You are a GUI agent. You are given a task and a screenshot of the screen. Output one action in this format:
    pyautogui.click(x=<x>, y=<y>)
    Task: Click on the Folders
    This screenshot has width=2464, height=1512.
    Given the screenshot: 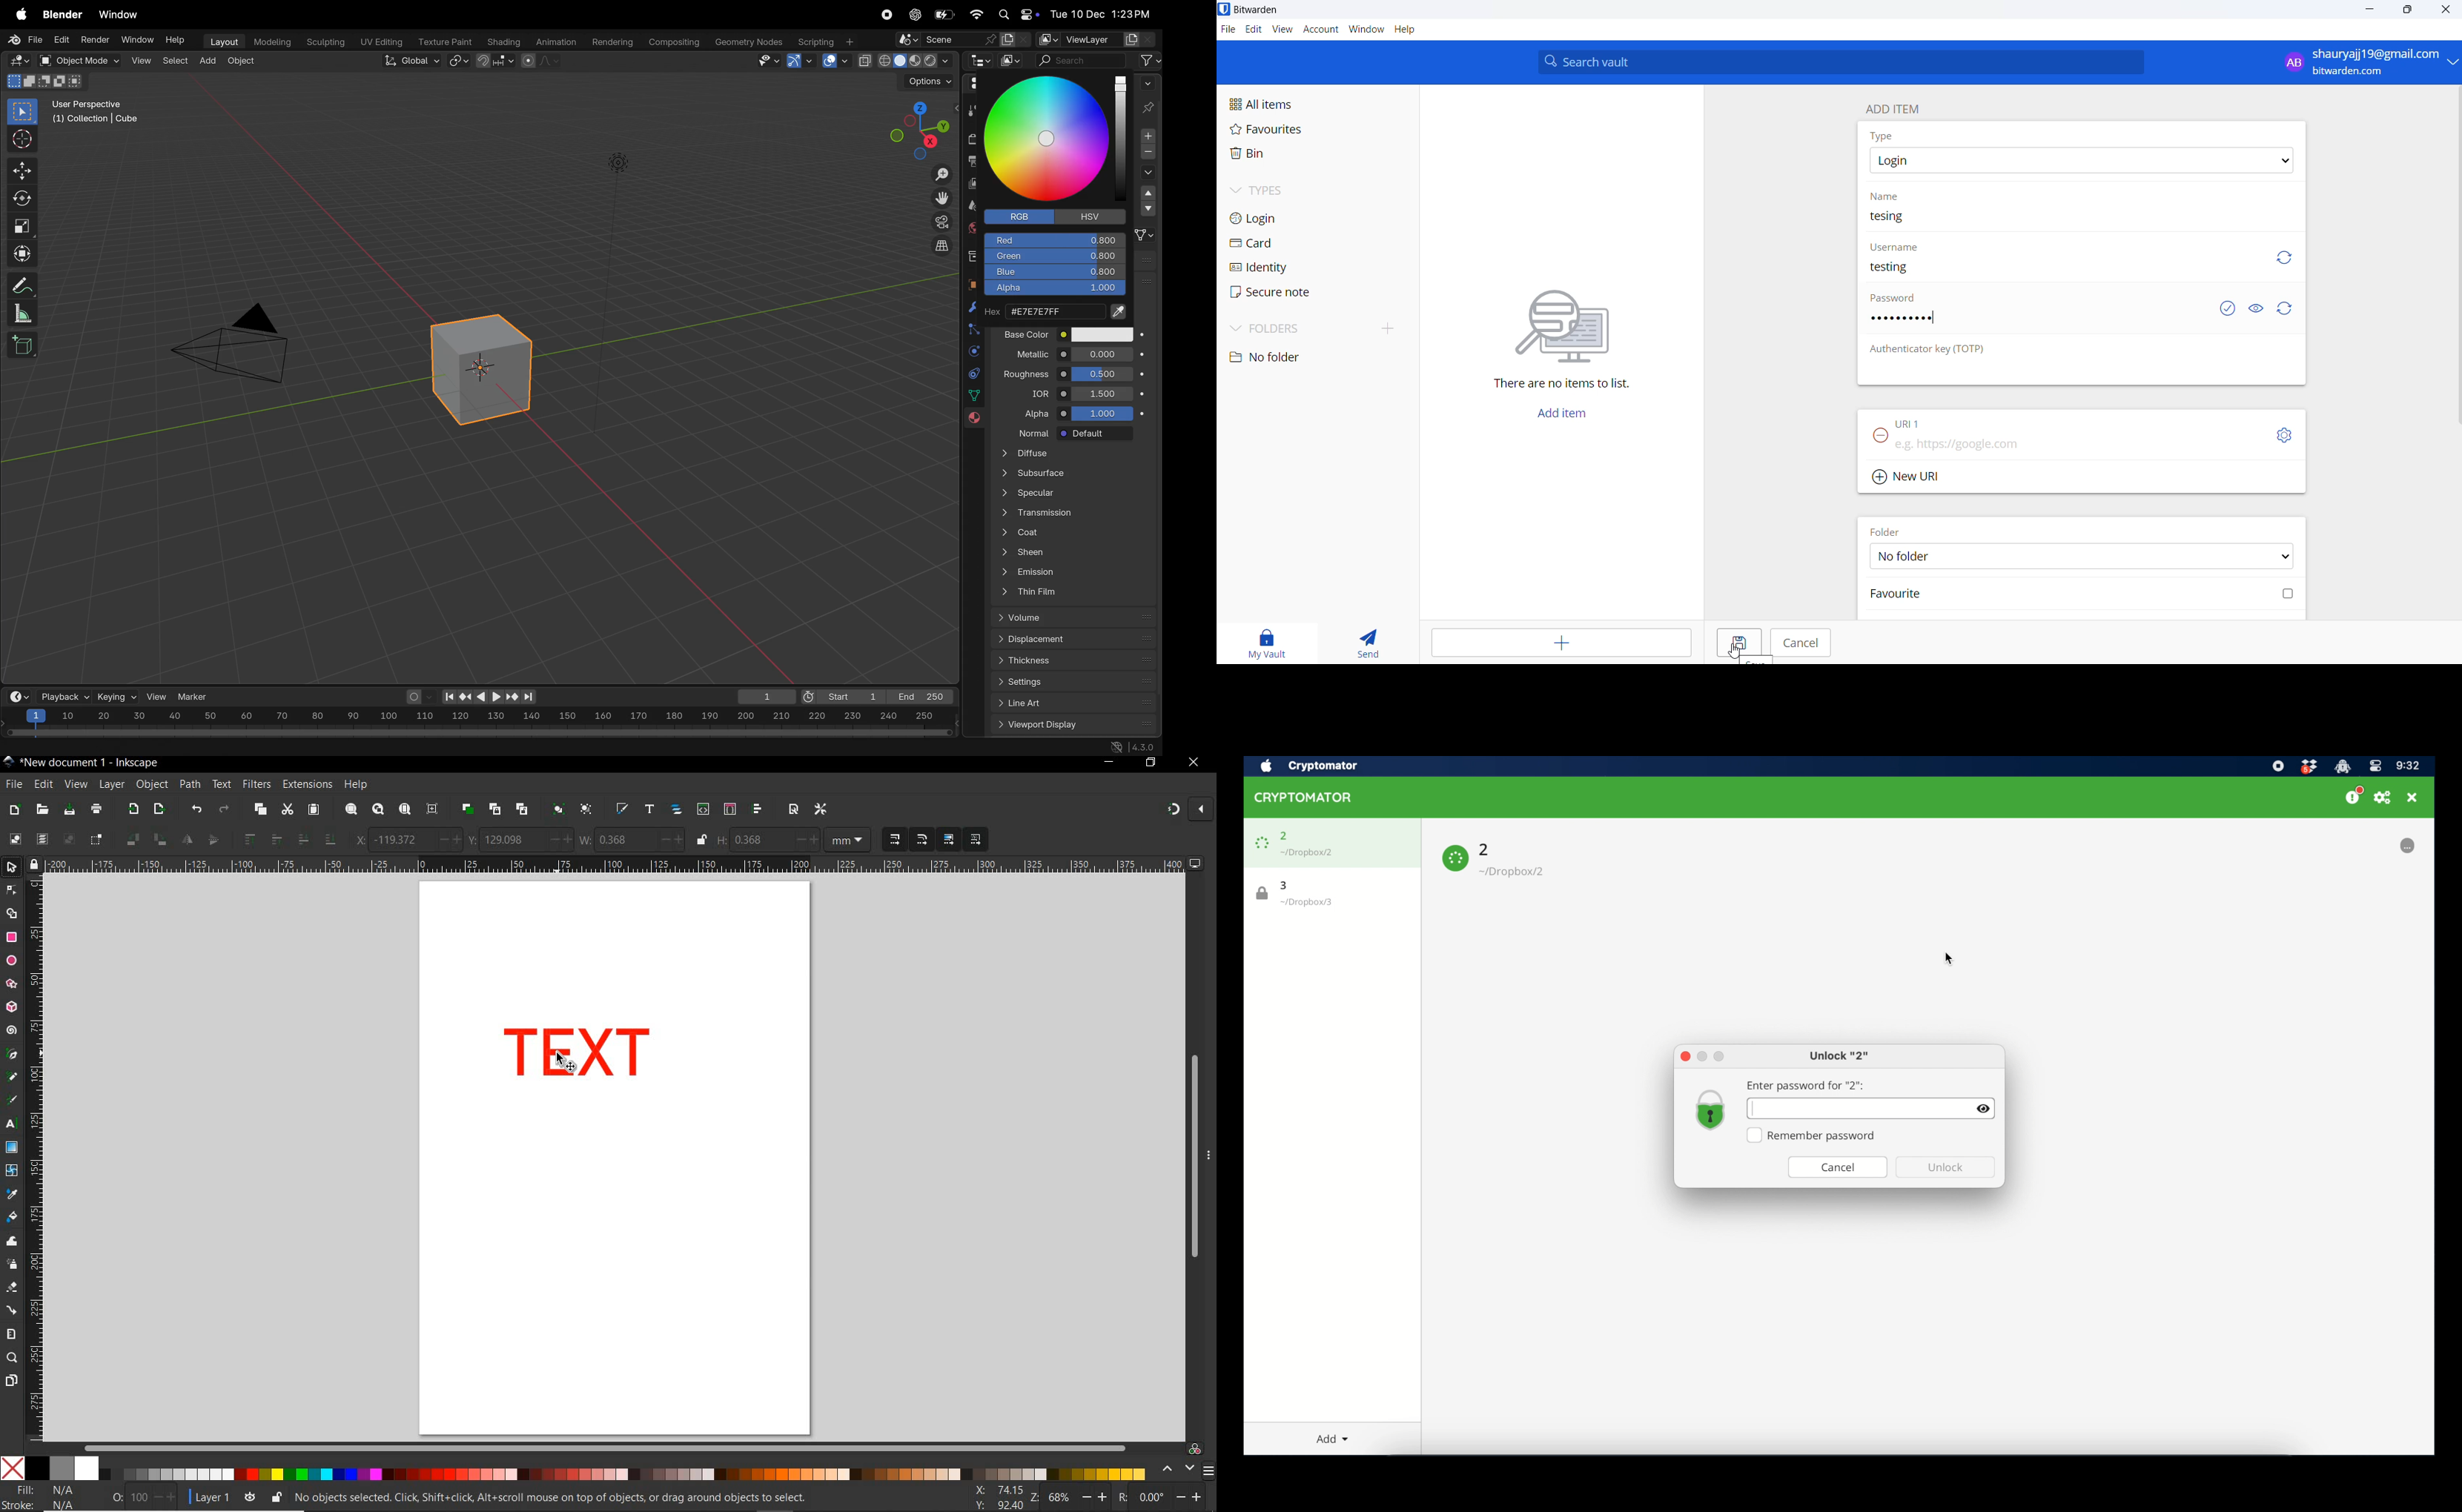 What is the action you would take?
    pyautogui.click(x=1283, y=326)
    